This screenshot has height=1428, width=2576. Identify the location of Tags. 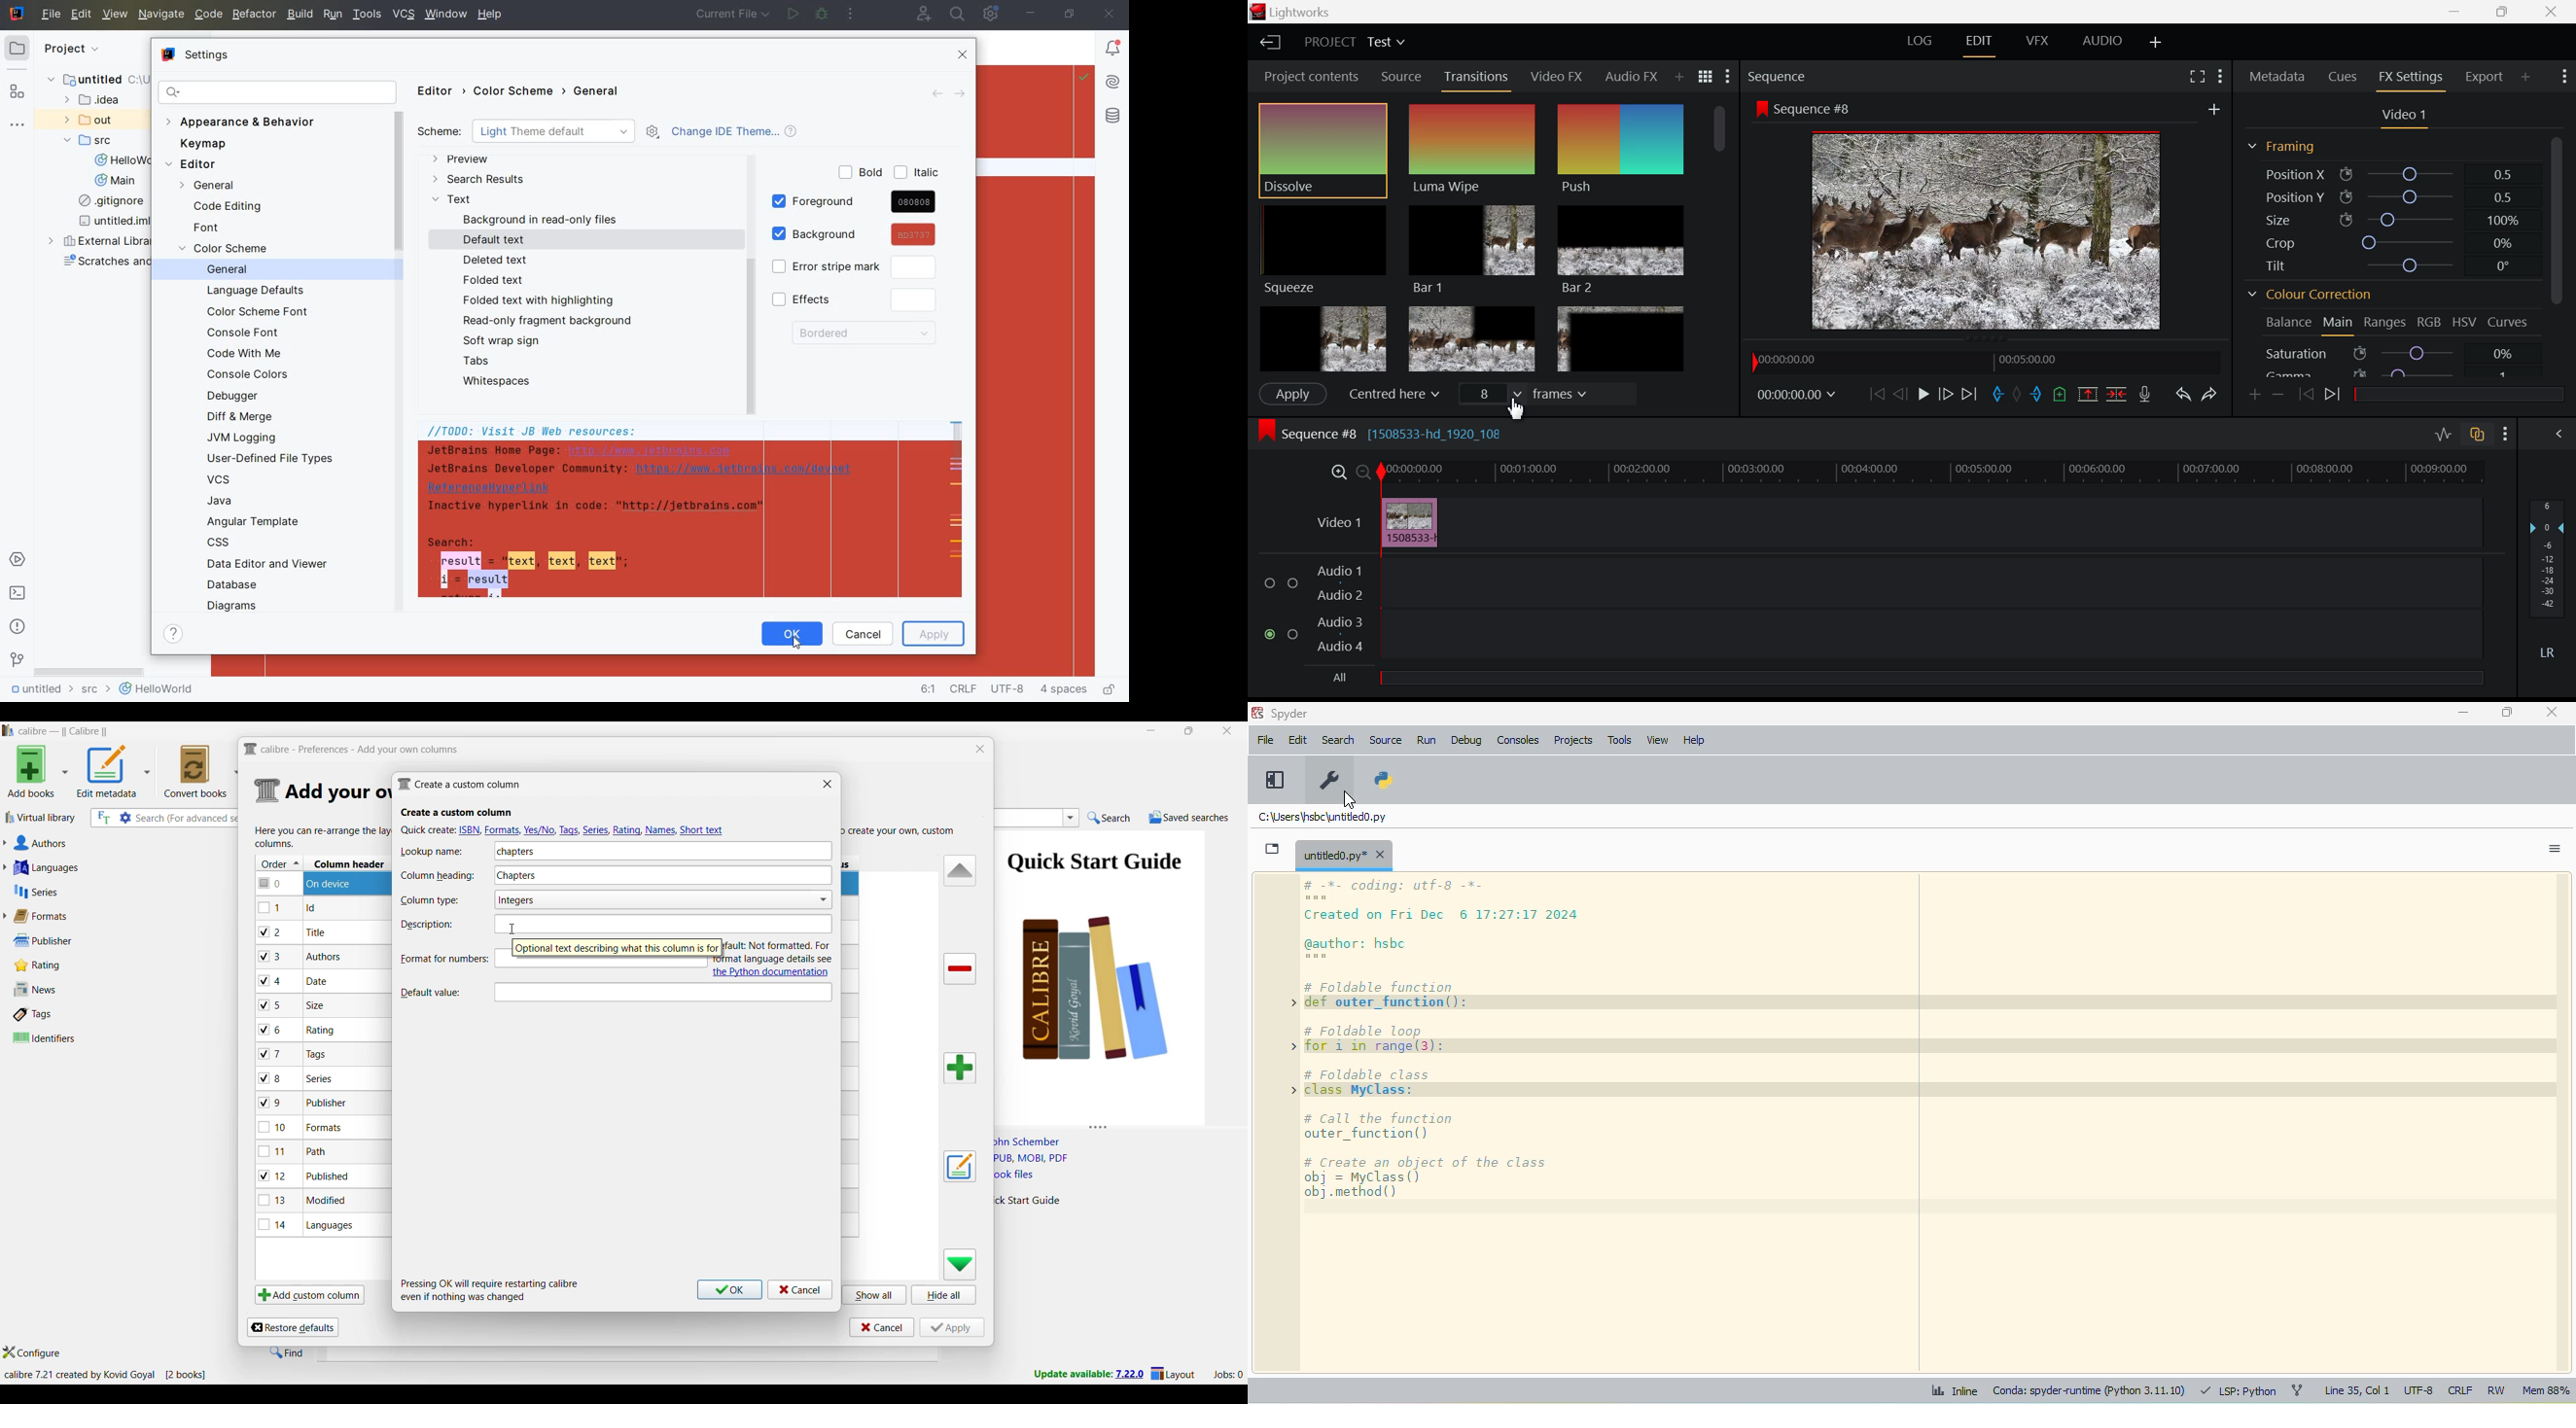
(60, 1014).